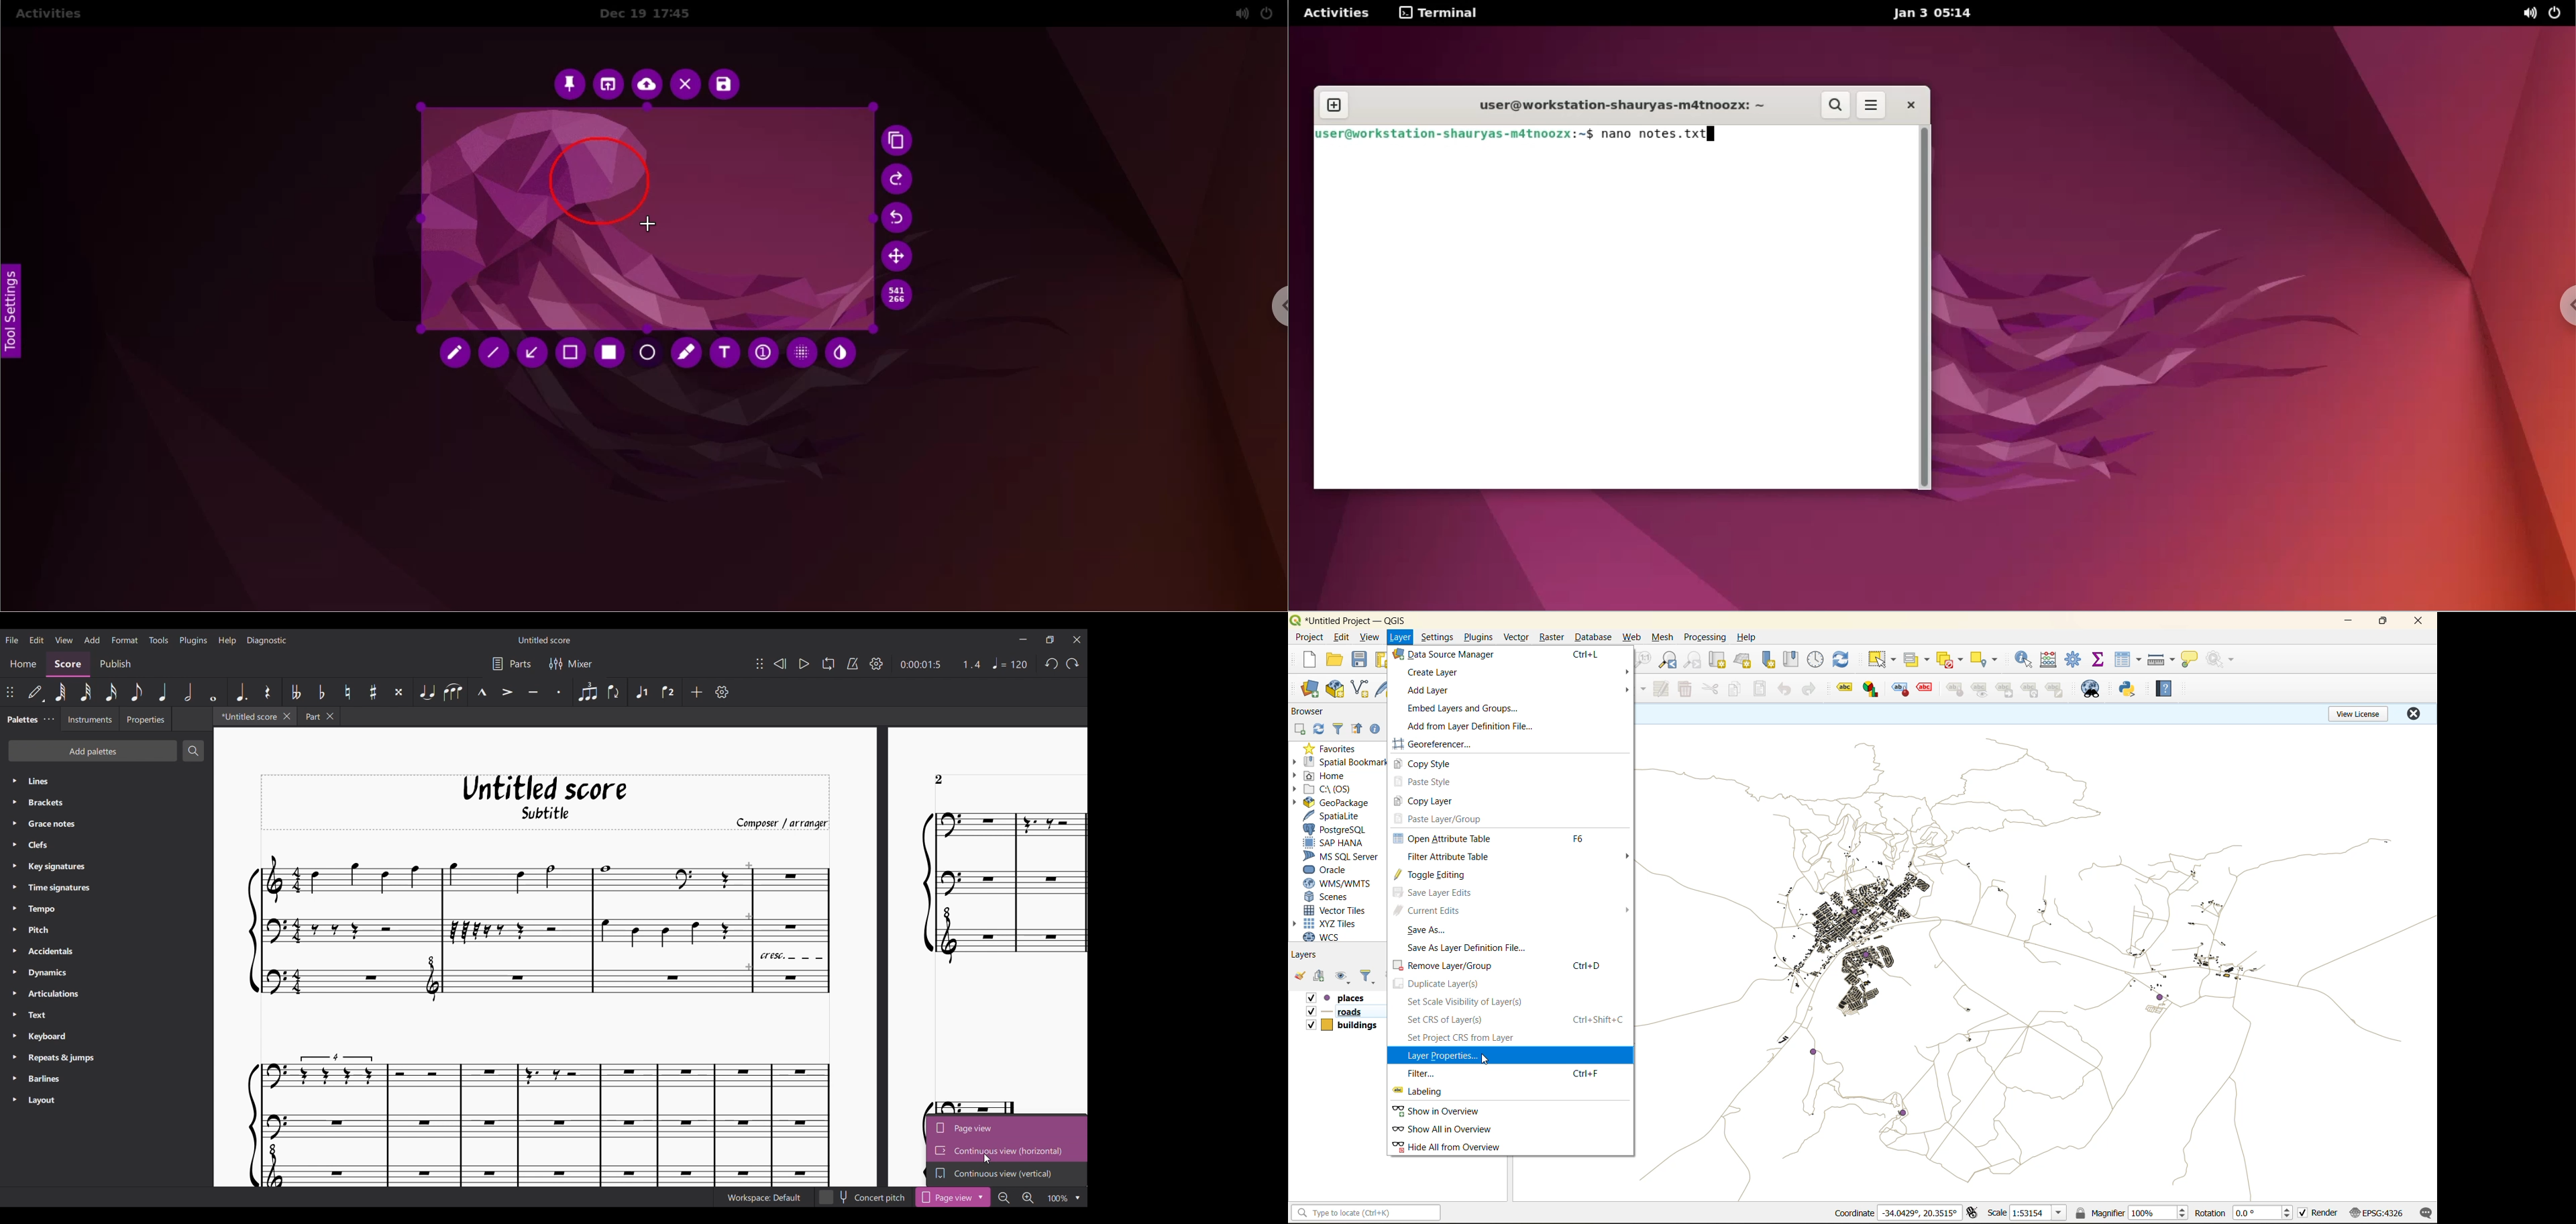  I want to click on user@workstation-shauryas-m4tnoozx: ~, so click(1612, 105).